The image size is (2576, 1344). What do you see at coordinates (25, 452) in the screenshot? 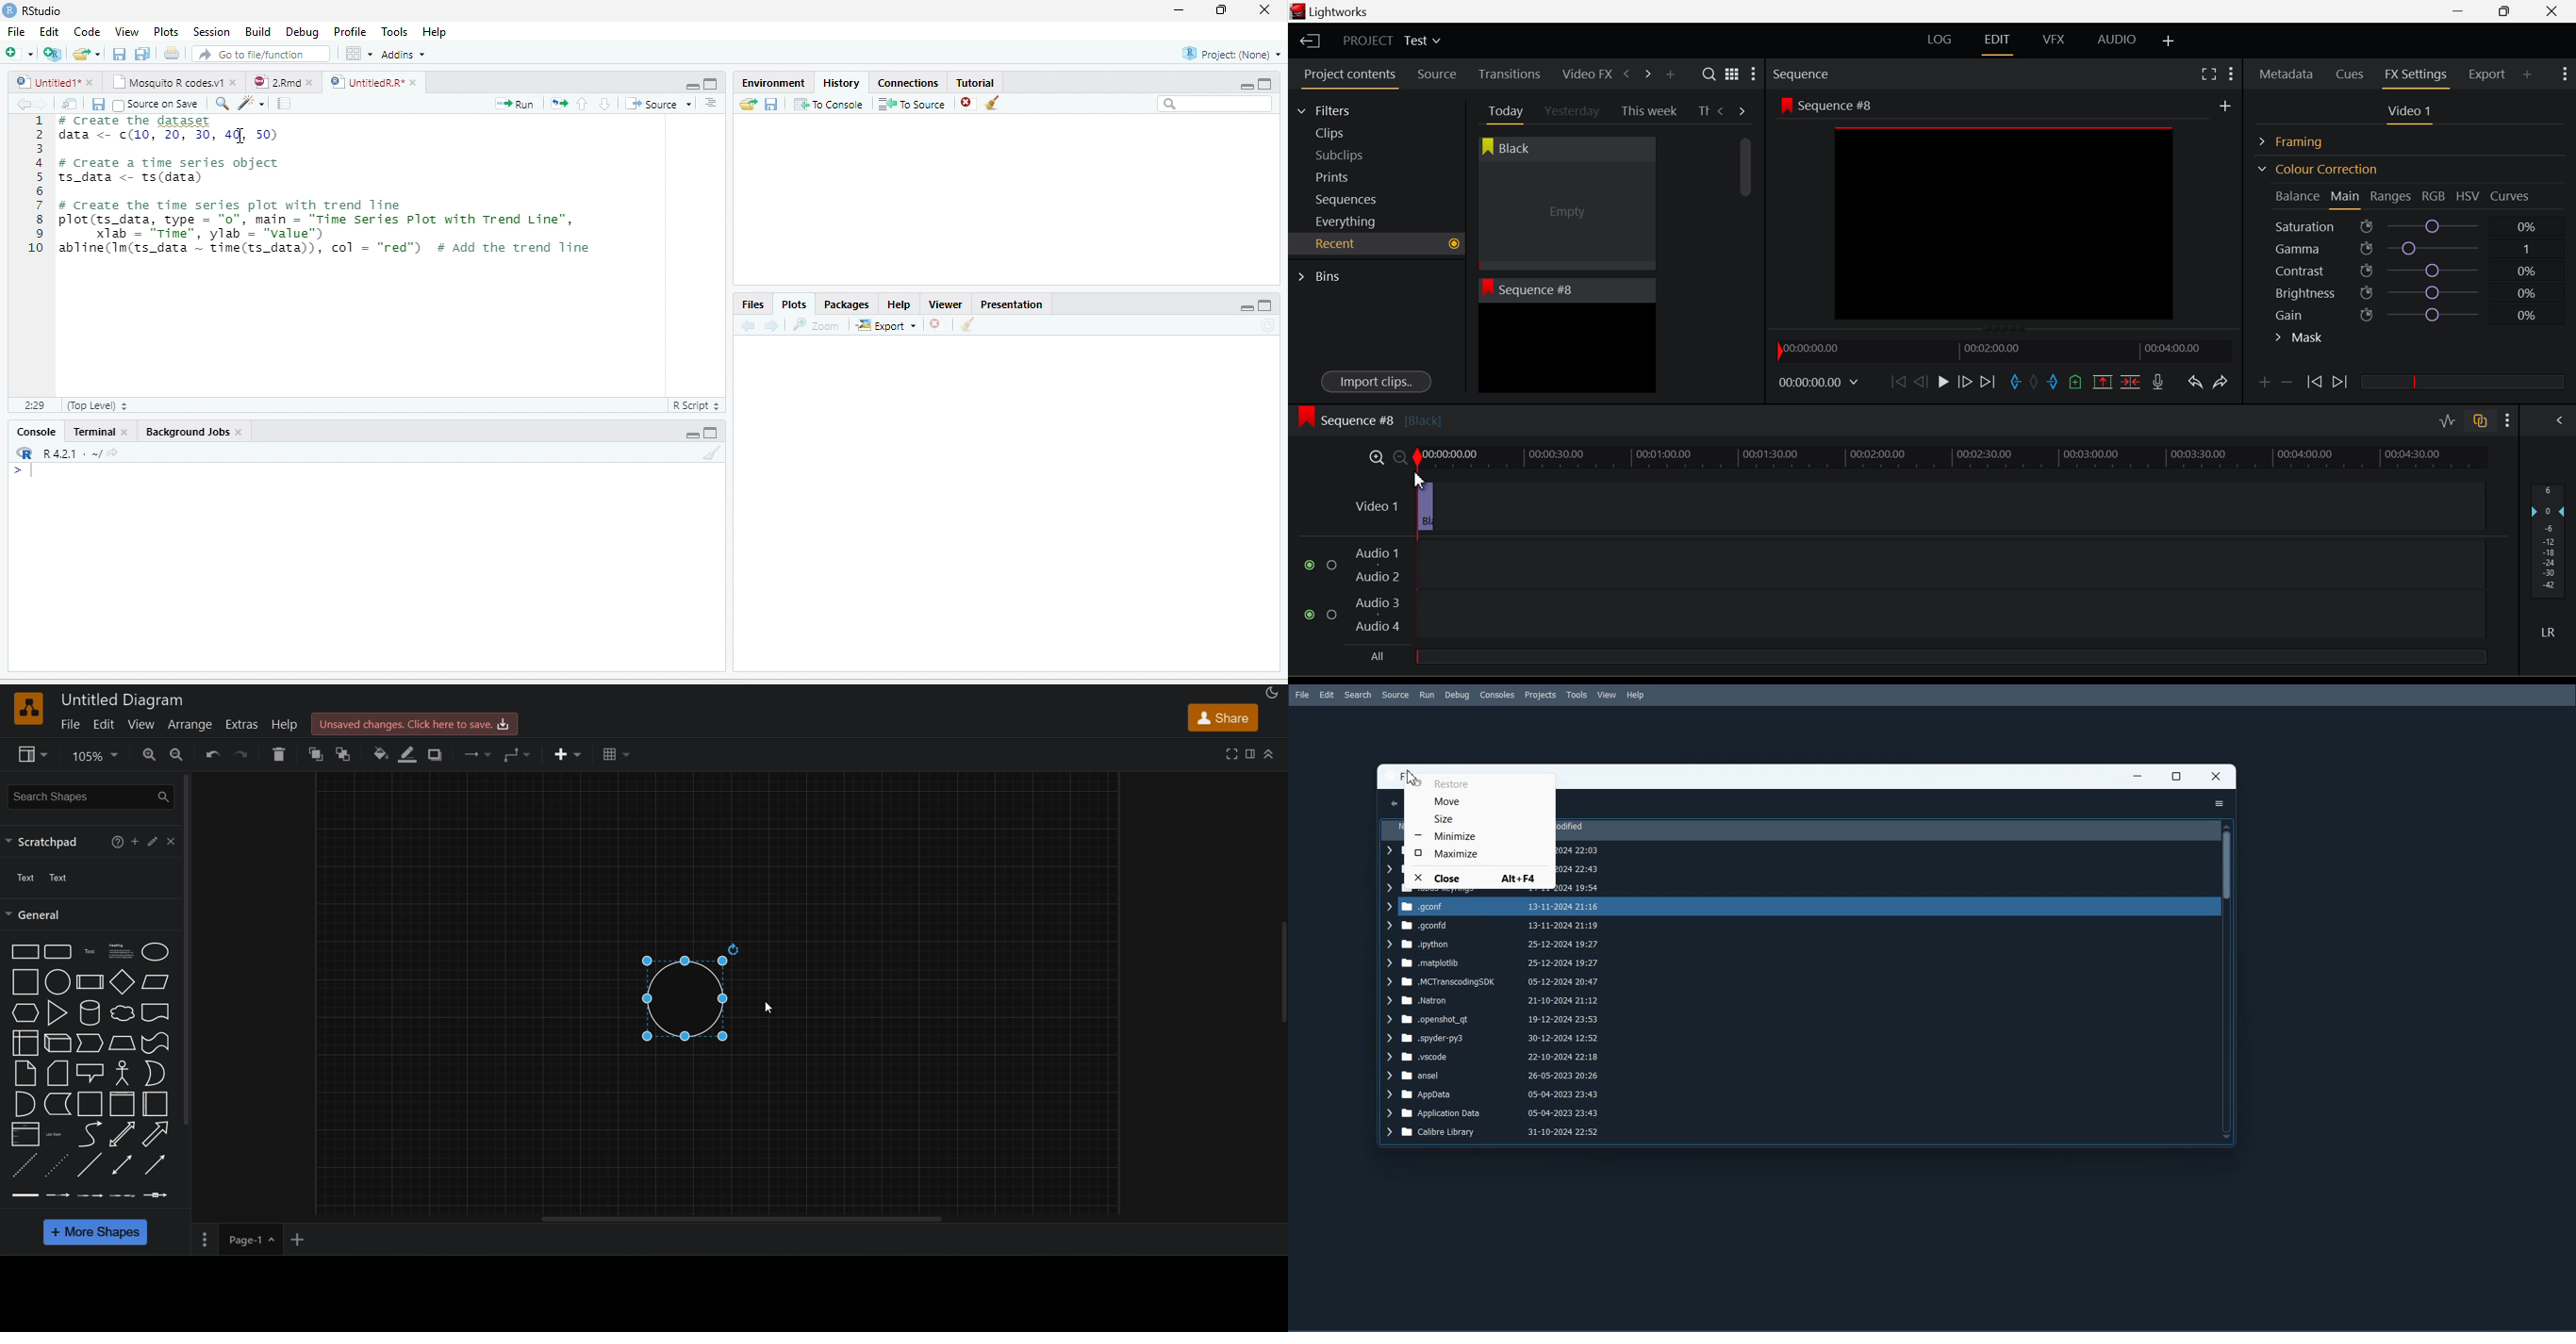
I see `R` at bounding box center [25, 452].